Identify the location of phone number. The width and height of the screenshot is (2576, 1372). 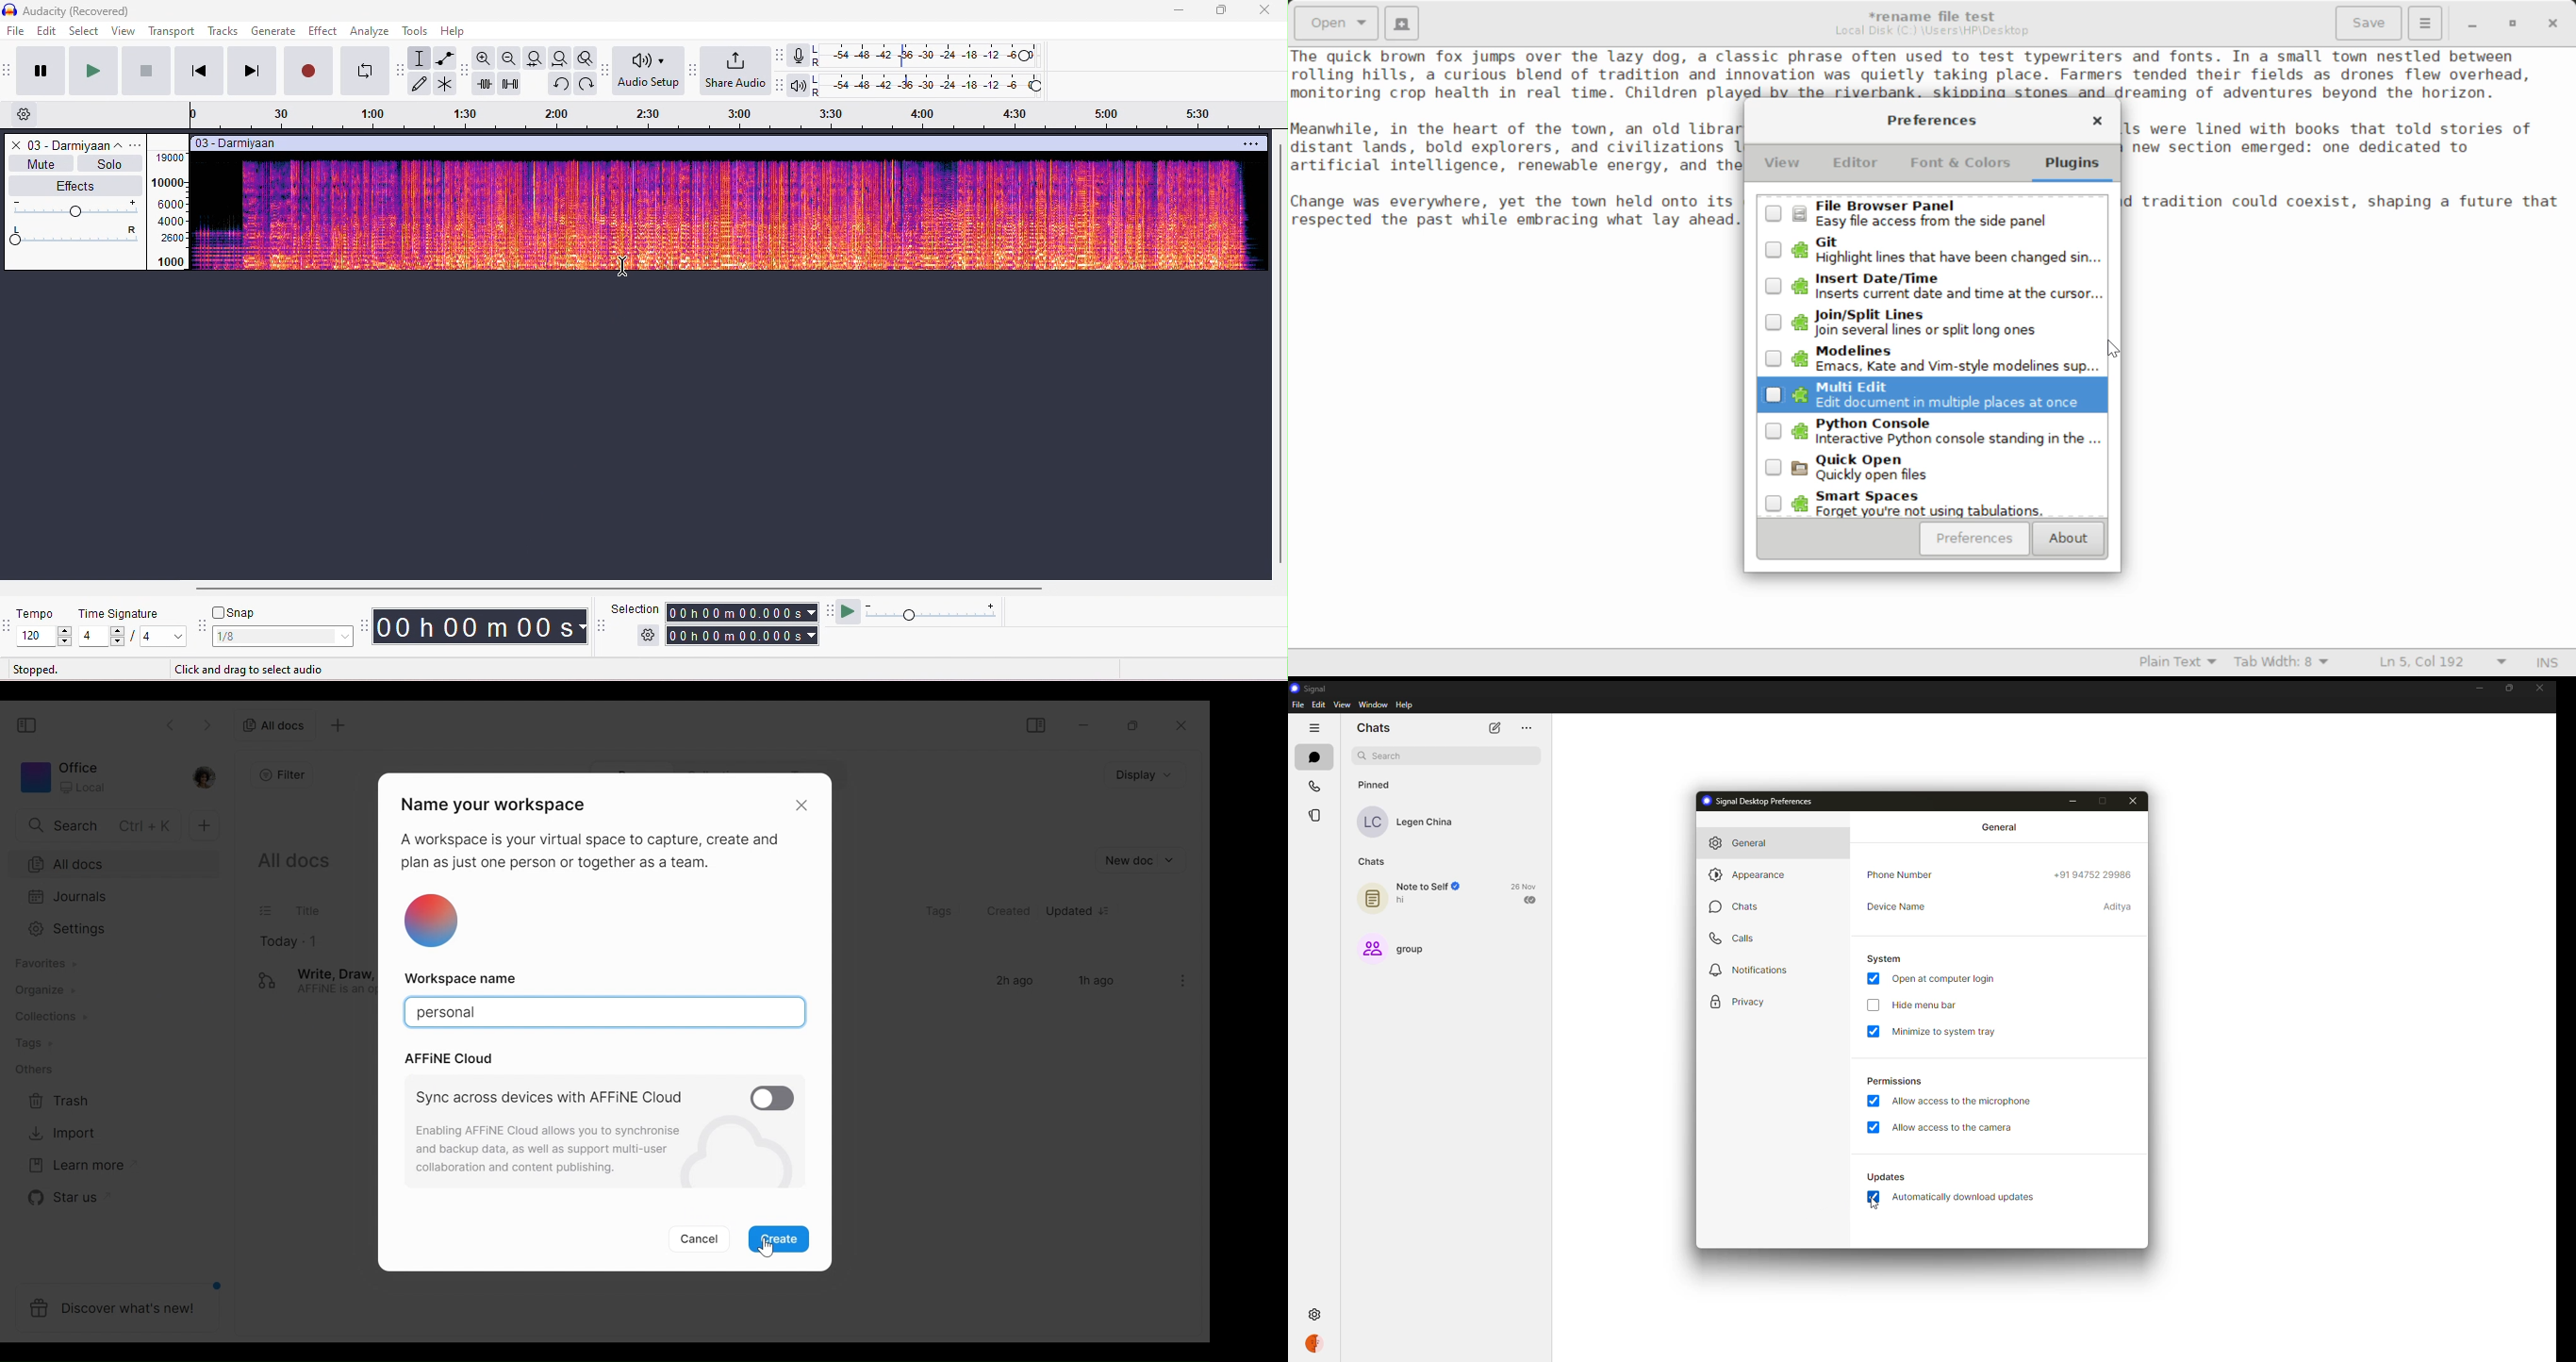
(1900, 875).